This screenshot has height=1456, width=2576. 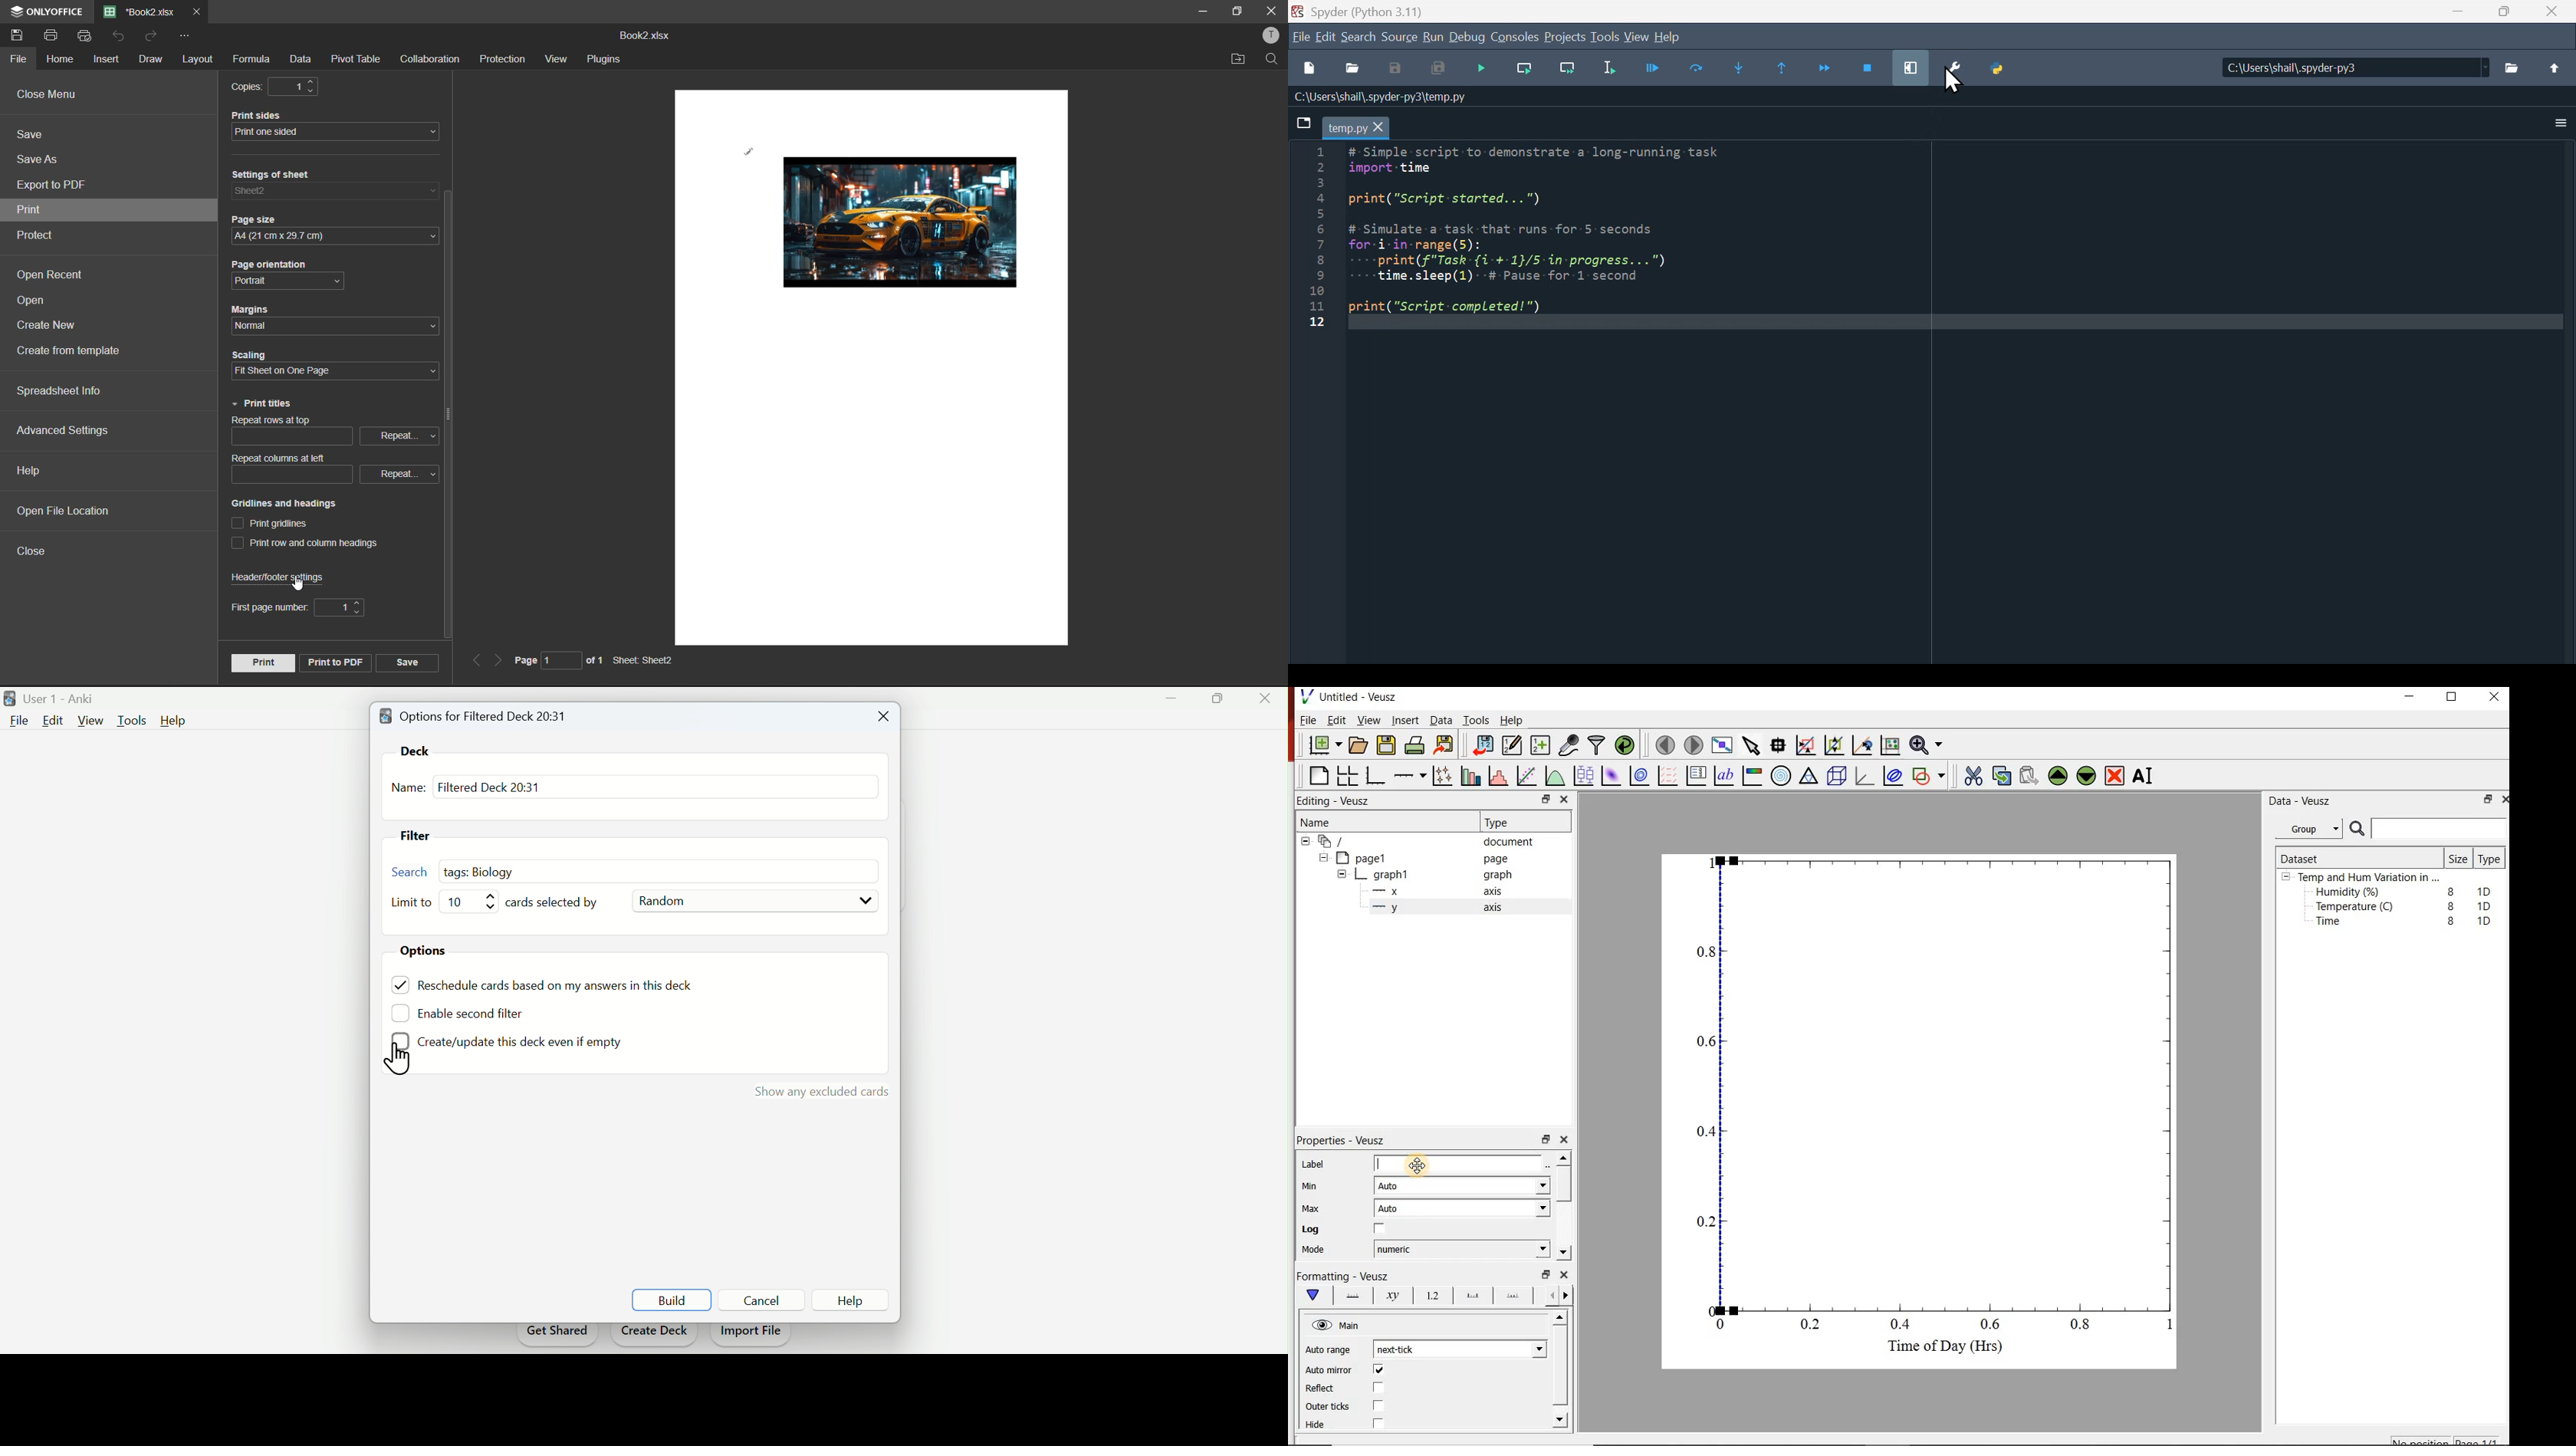 What do you see at coordinates (1415, 747) in the screenshot?
I see `print the document` at bounding box center [1415, 747].